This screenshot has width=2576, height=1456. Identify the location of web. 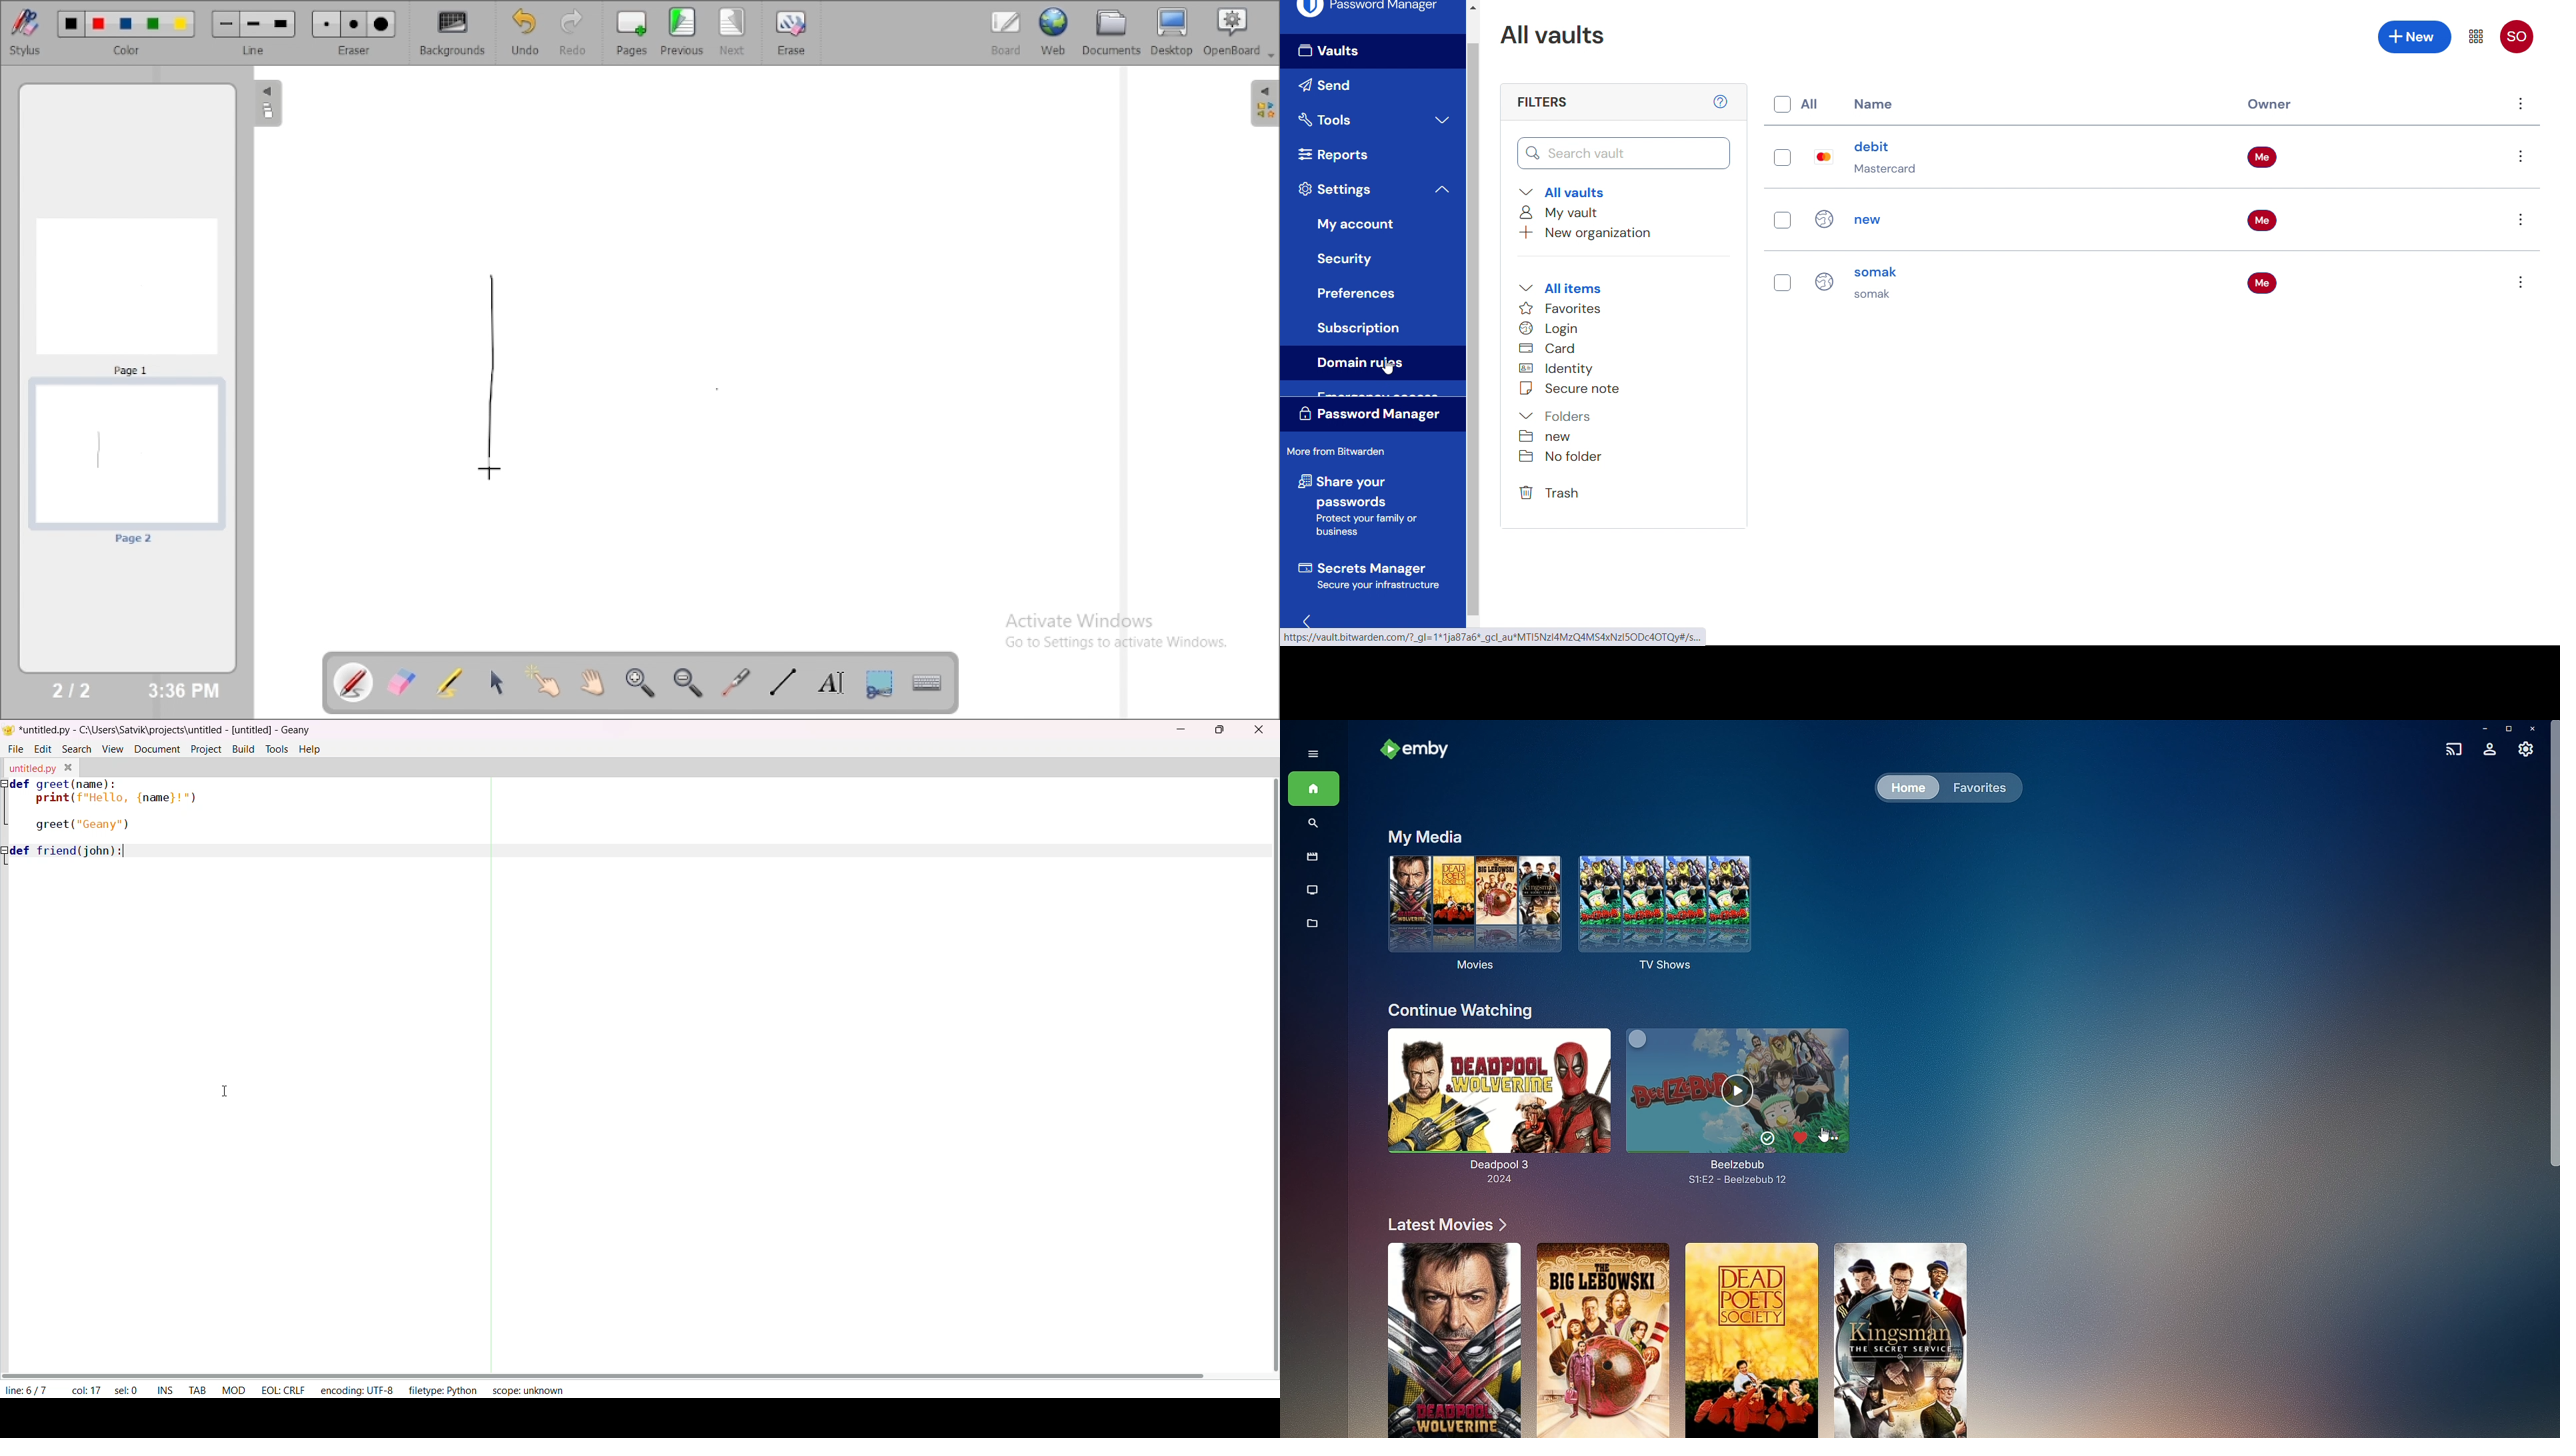
(1054, 31).